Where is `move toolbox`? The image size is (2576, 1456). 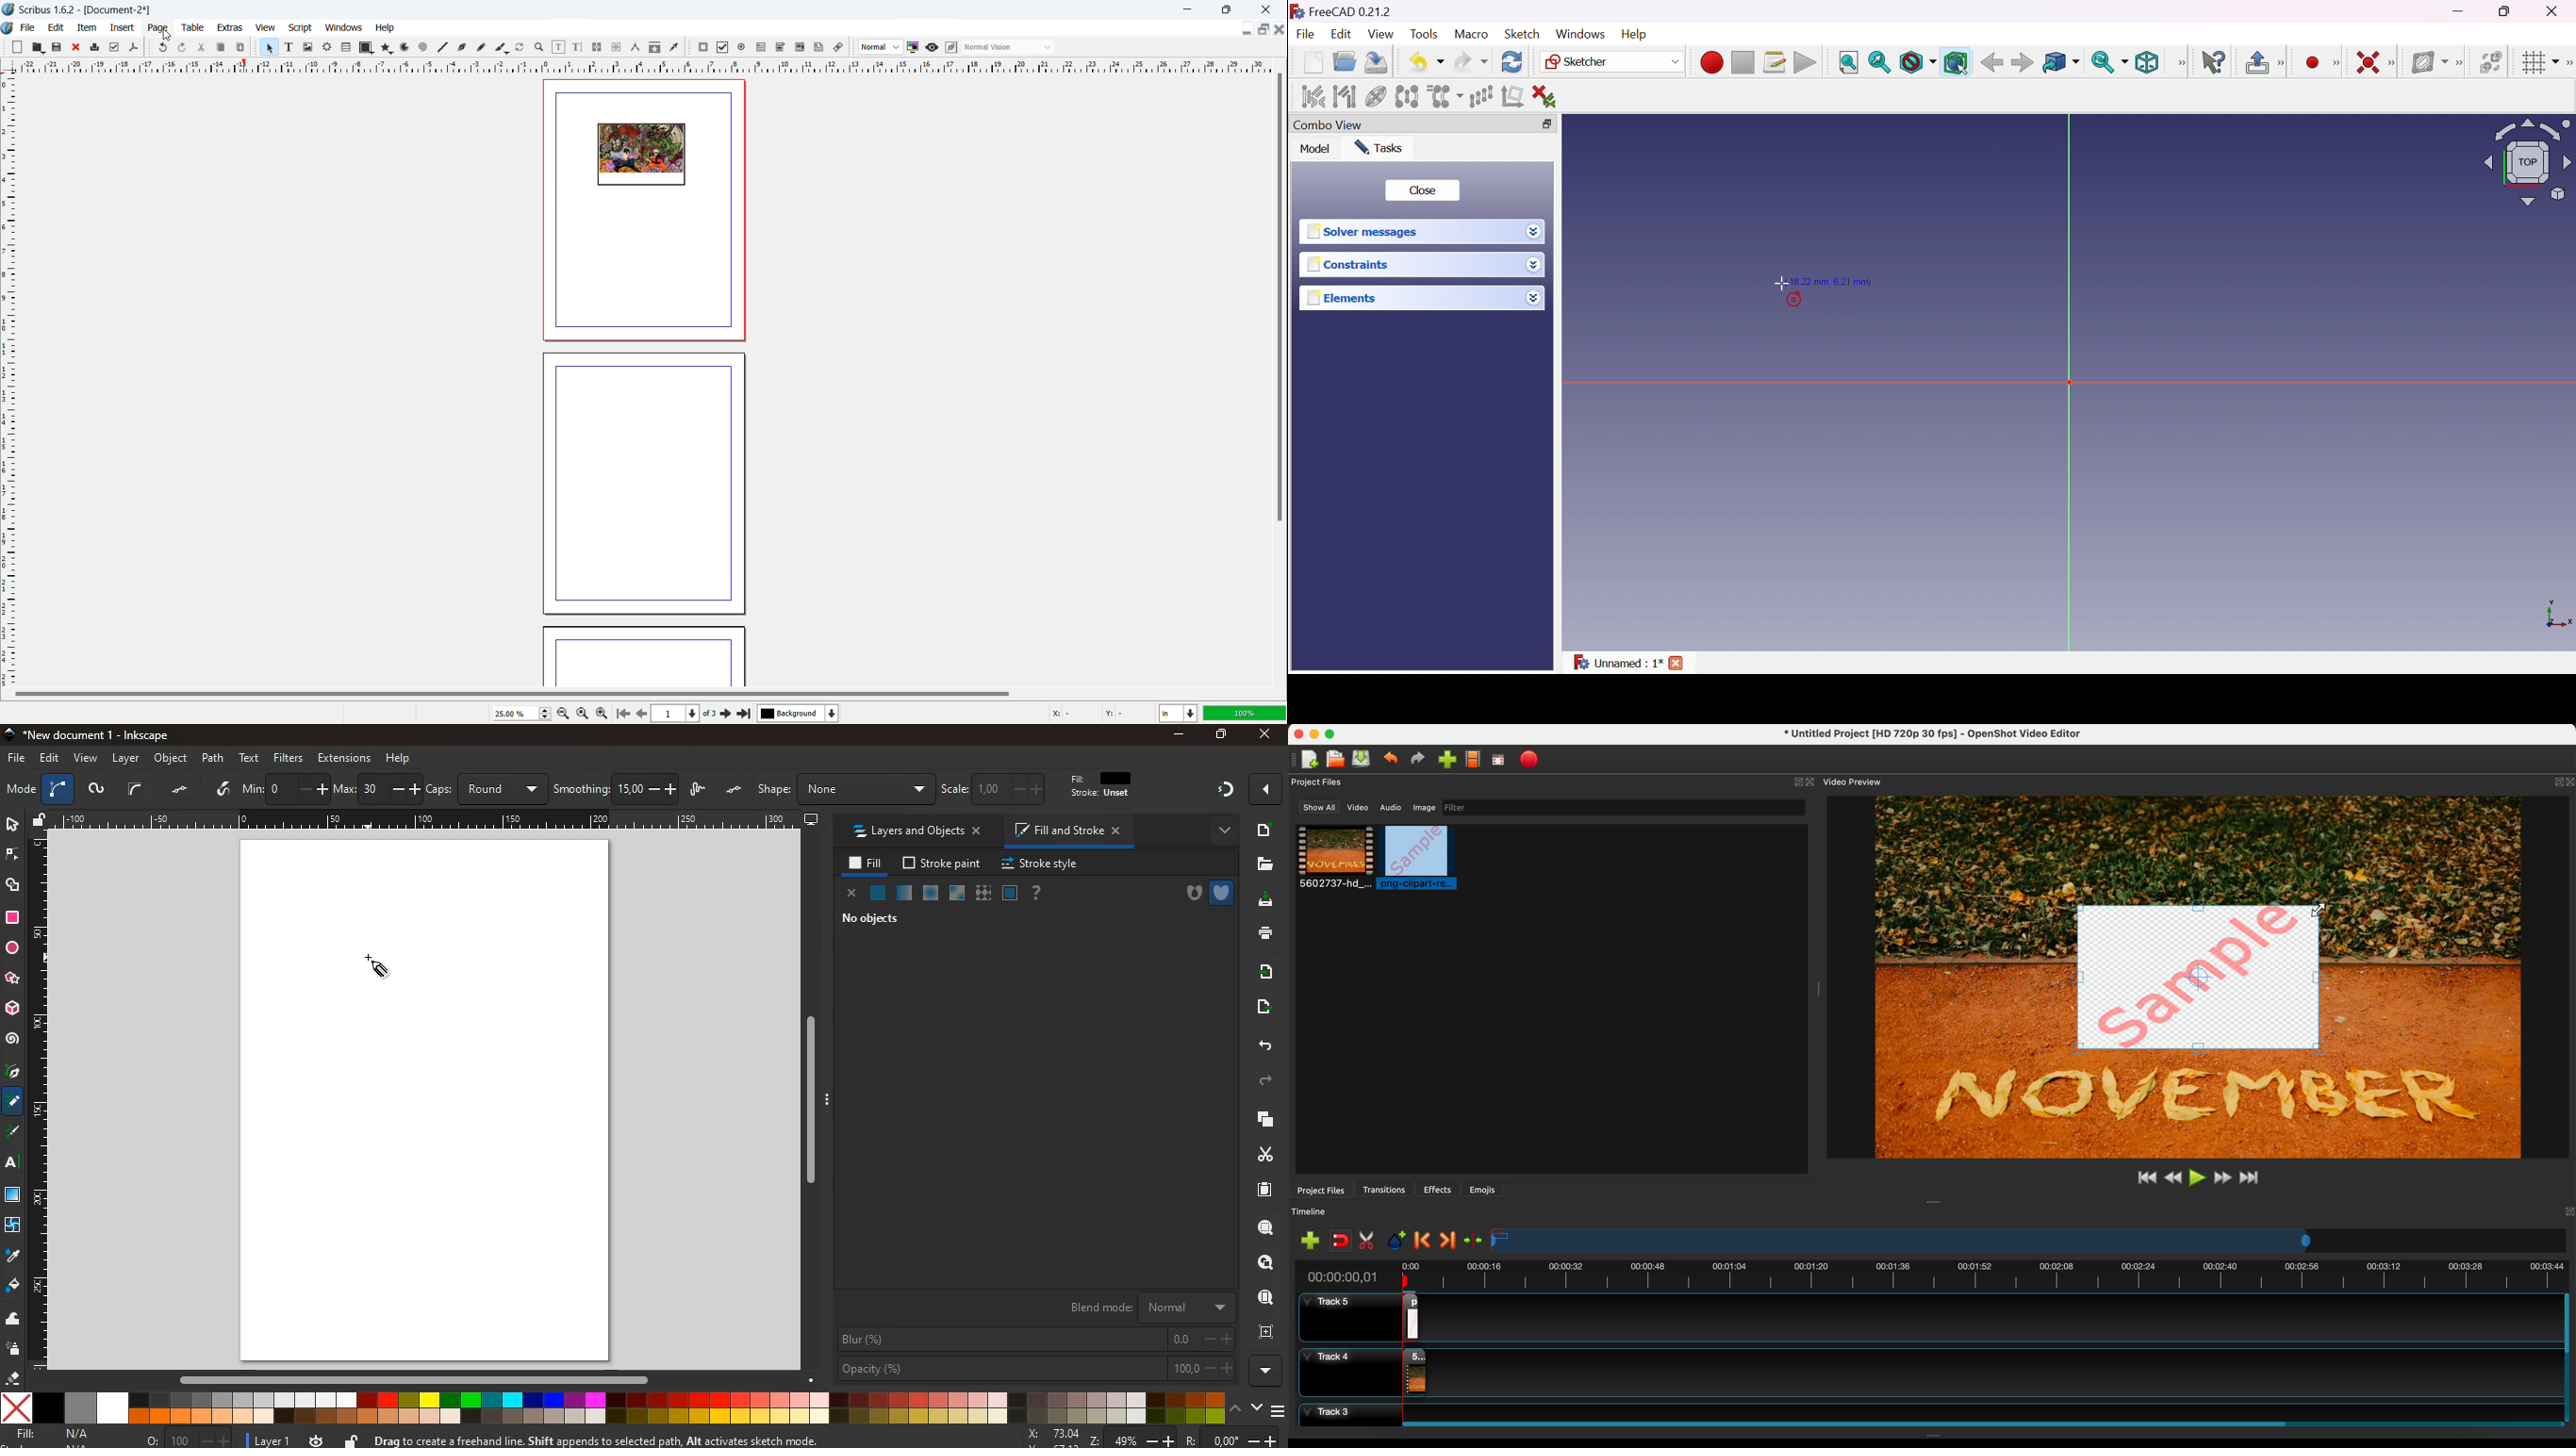
move toolbox is located at coordinates (256, 46).